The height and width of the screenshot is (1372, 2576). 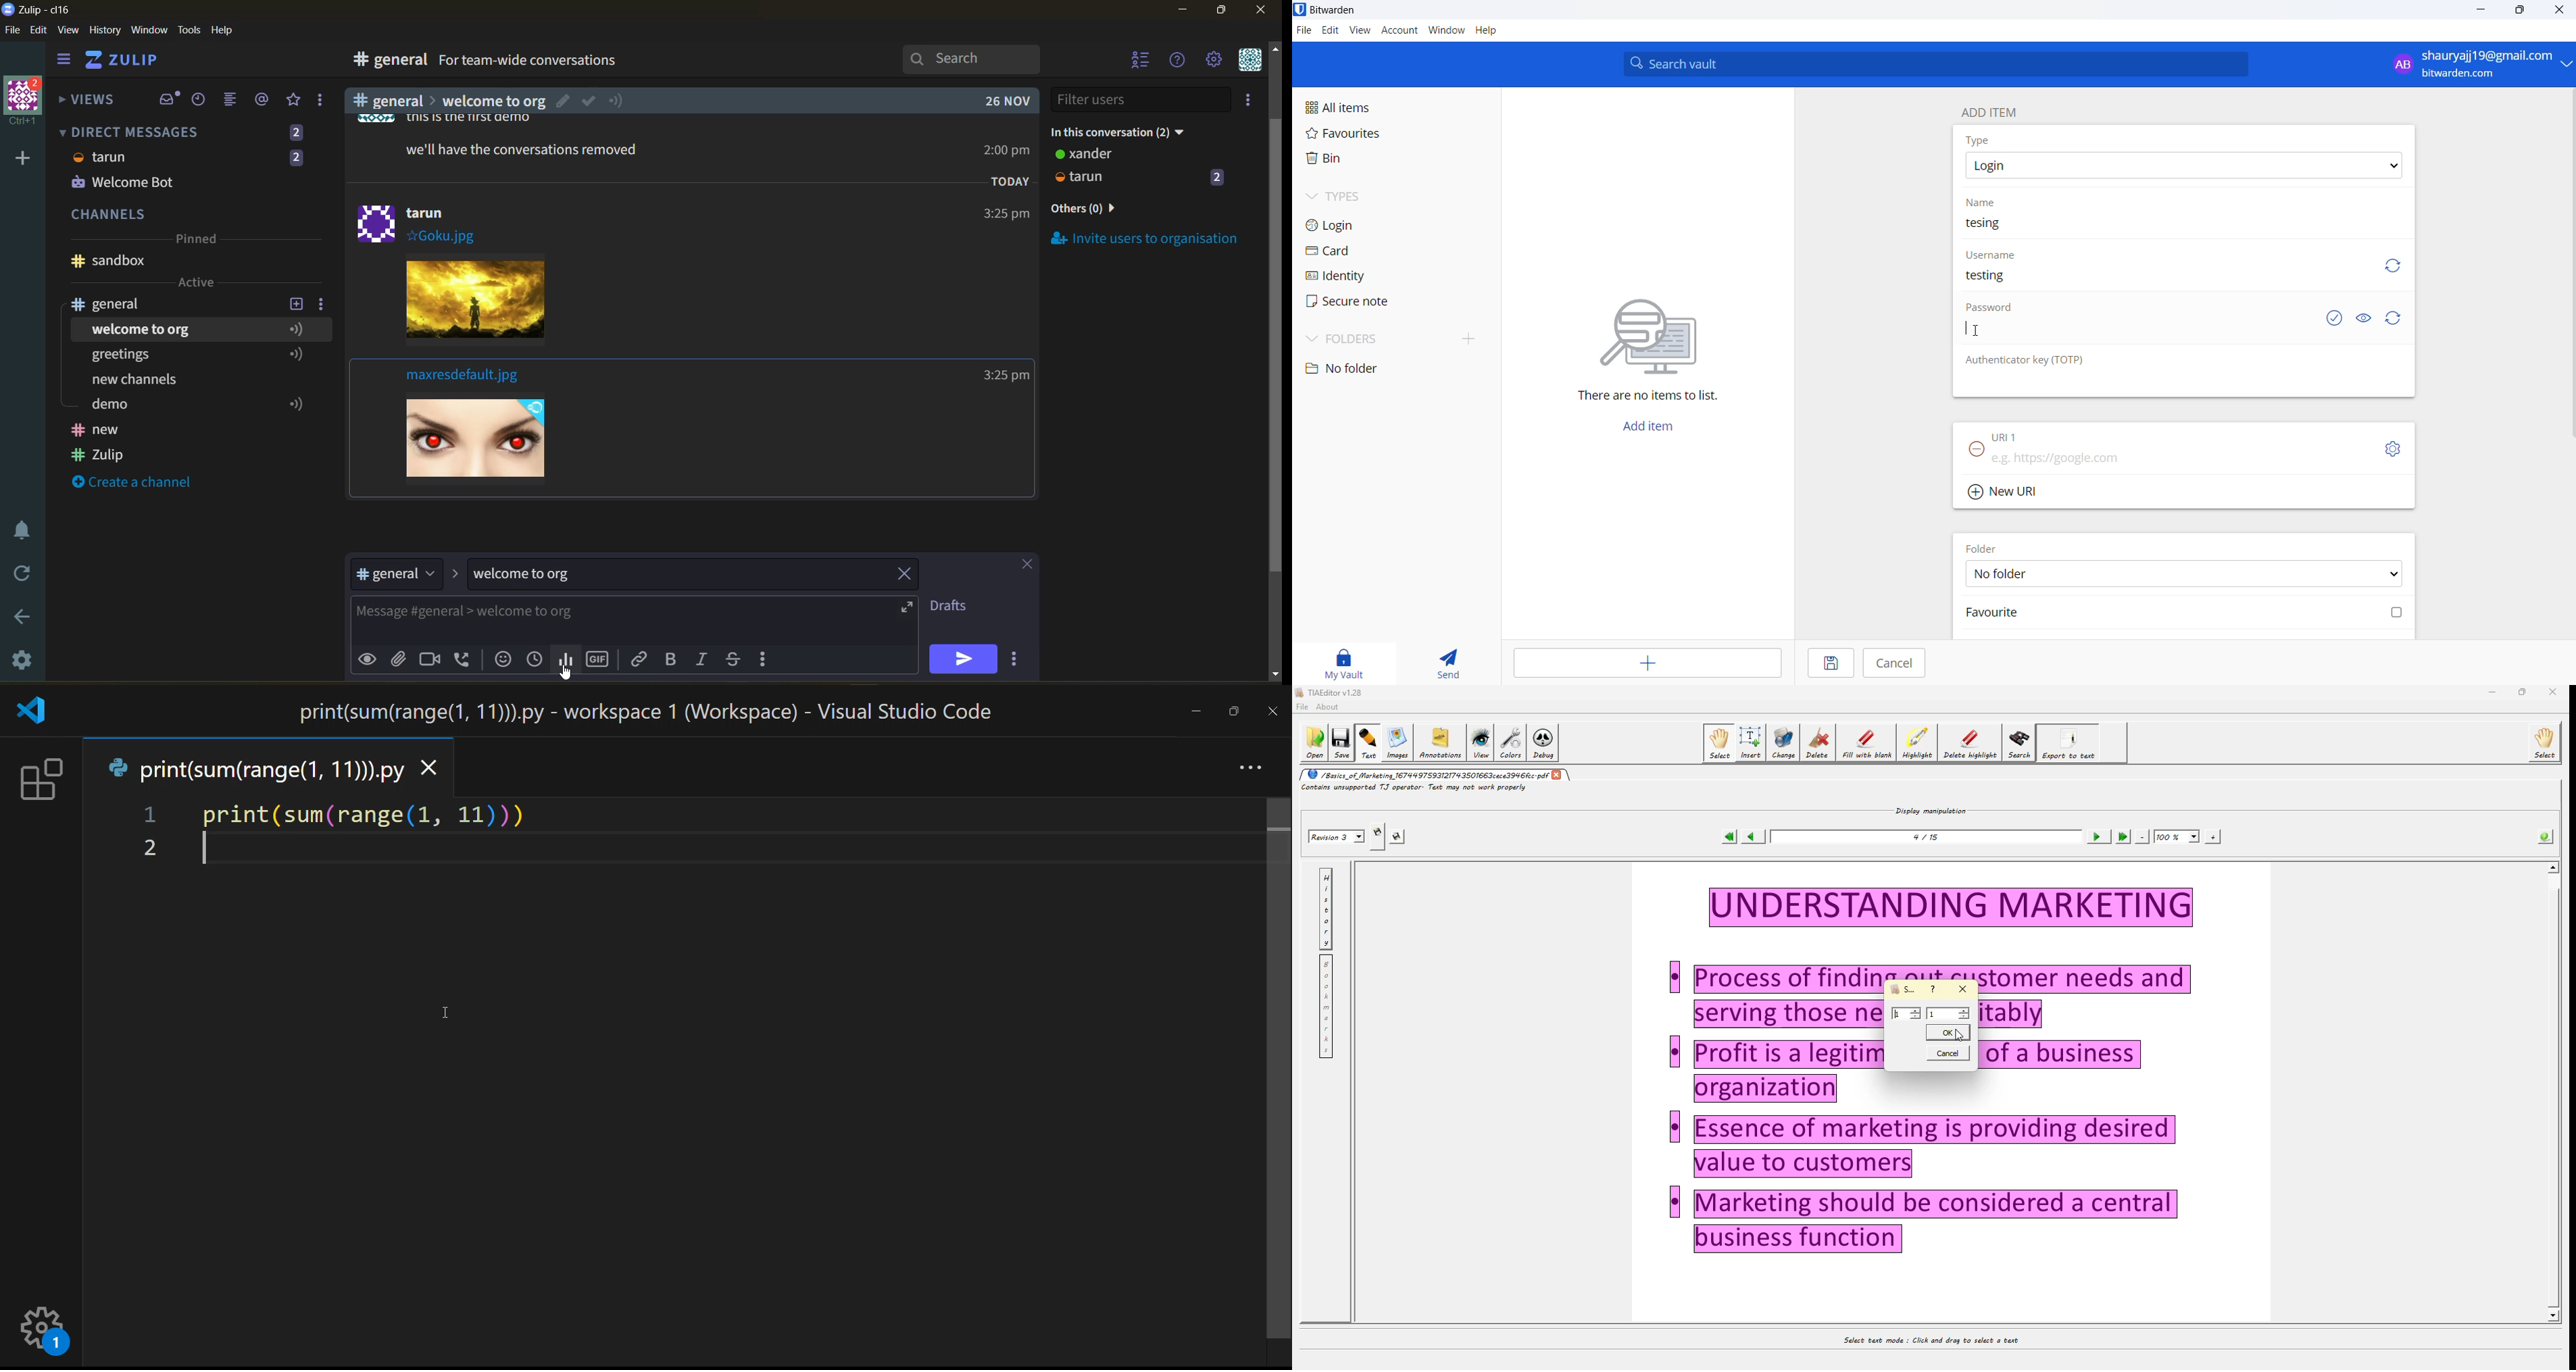 What do you see at coordinates (19, 528) in the screenshot?
I see `enable do not disturb` at bounding box center [19, 528].